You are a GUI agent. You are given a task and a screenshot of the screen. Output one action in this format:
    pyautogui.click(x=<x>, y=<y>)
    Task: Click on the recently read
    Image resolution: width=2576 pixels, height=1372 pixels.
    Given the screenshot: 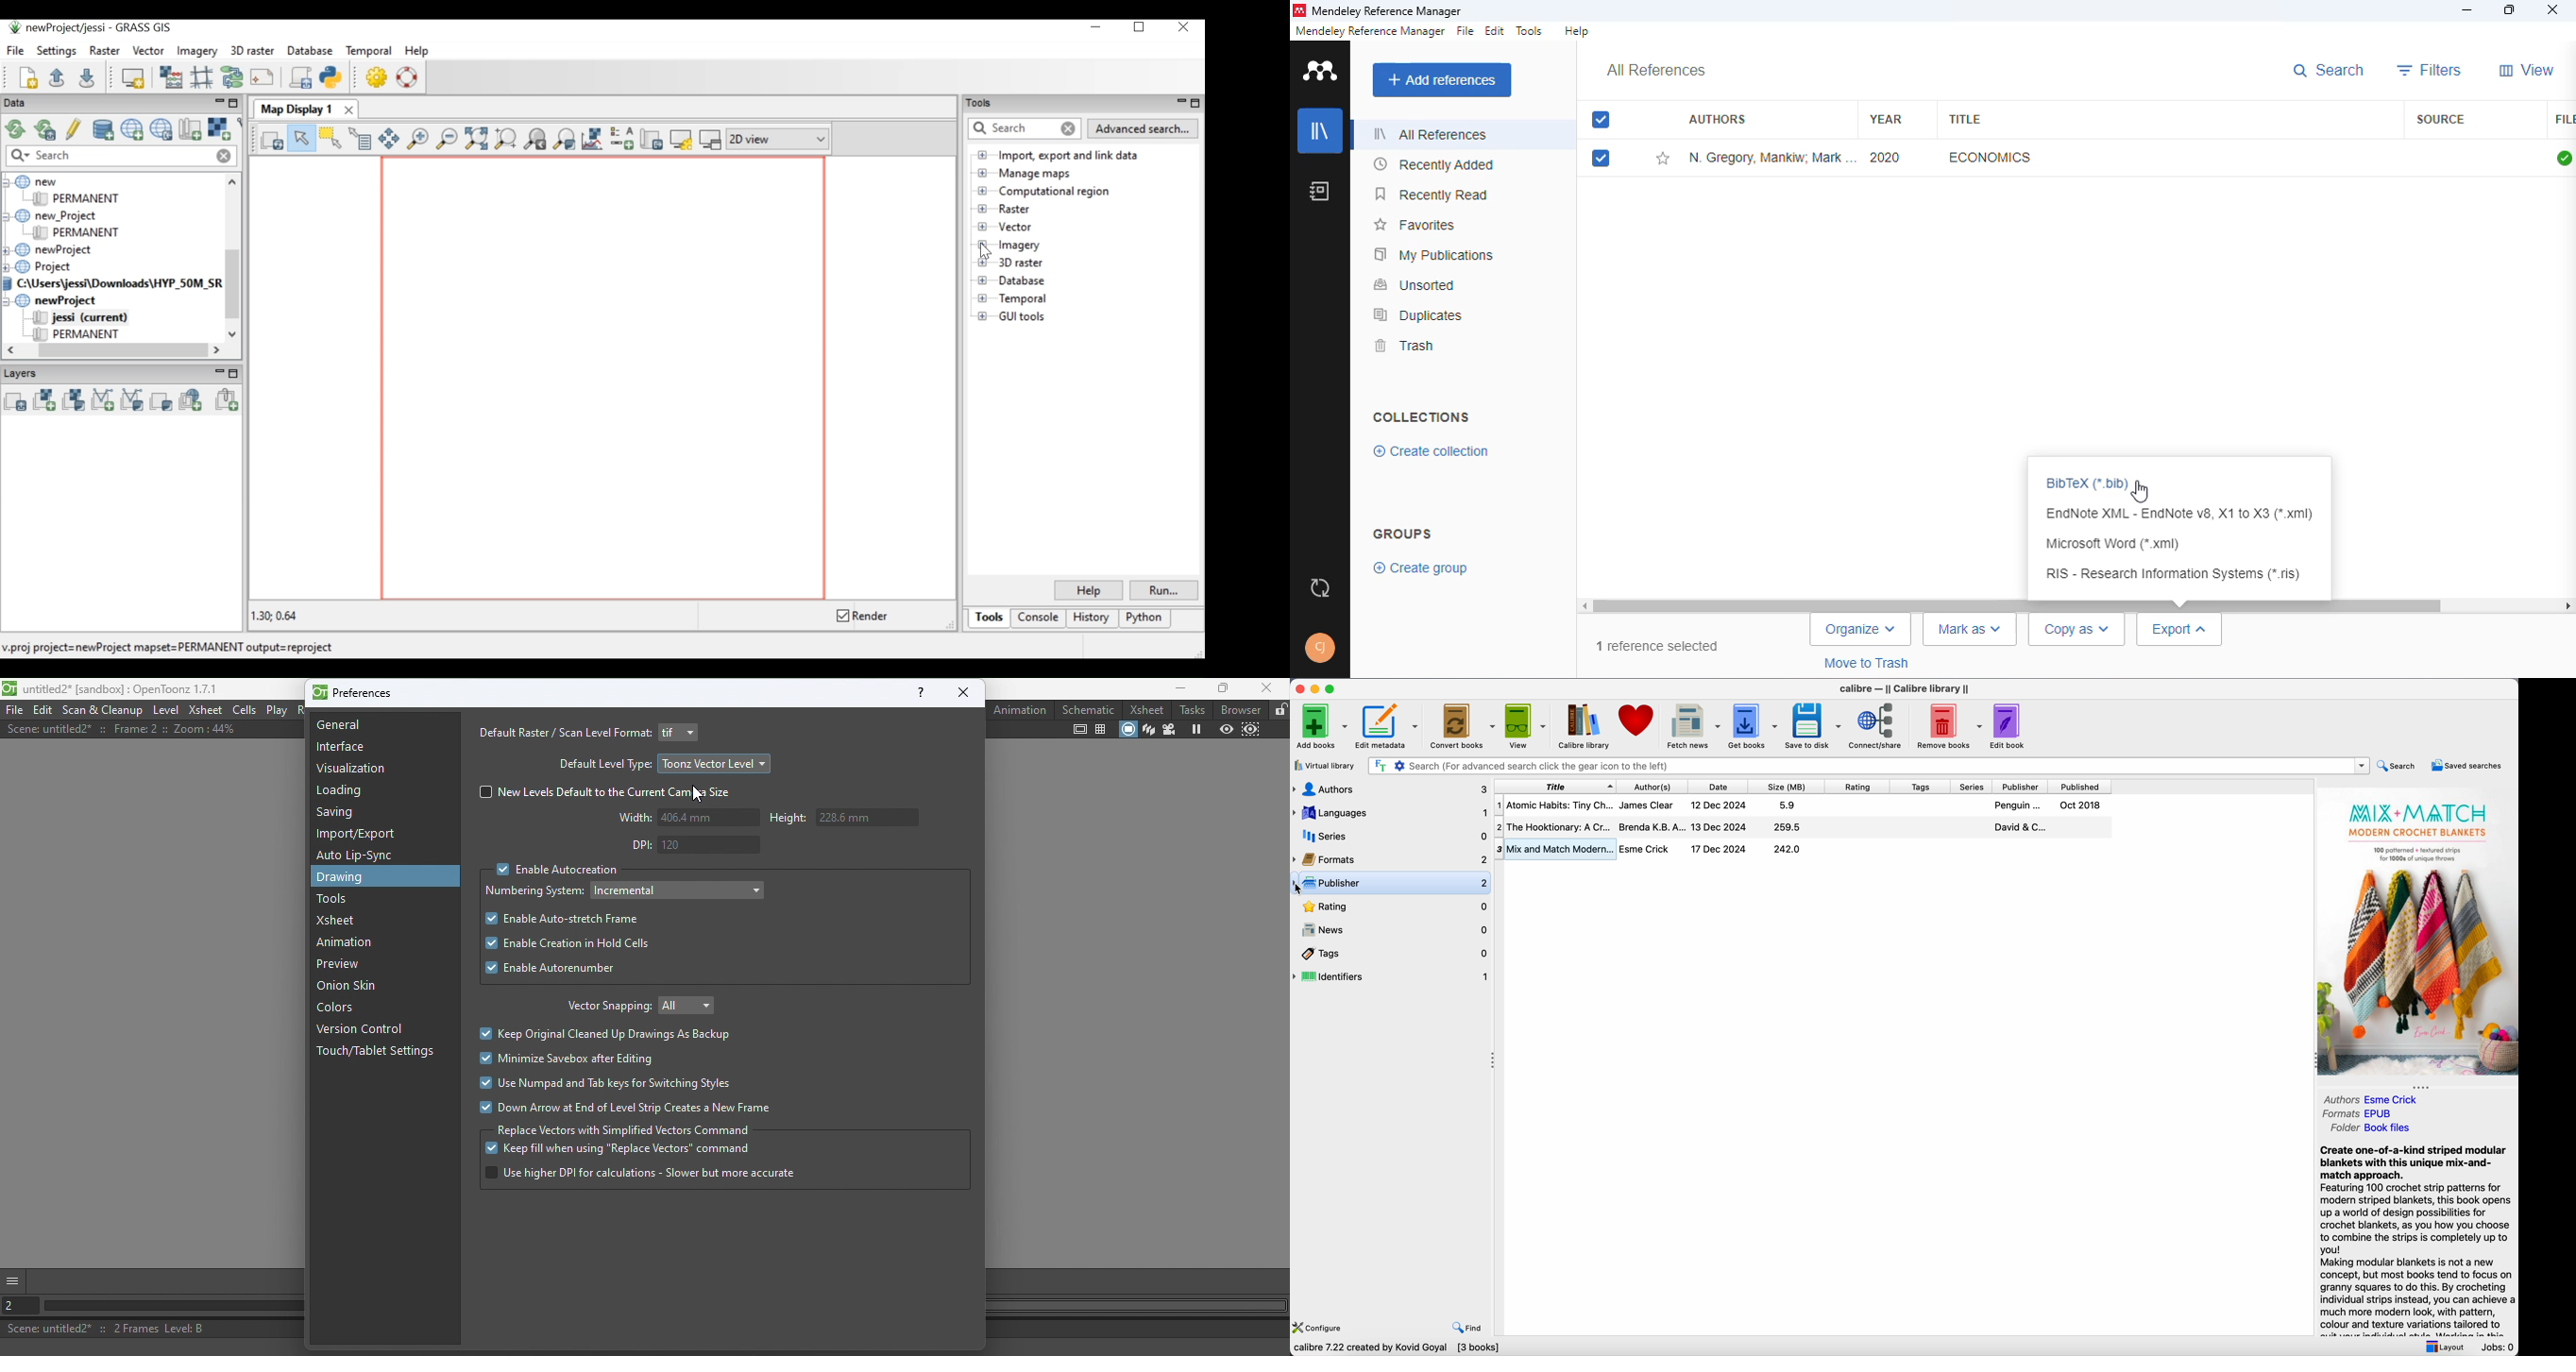 What is the action you would take?
    pyautogui.click(x=1432, y=195)
    